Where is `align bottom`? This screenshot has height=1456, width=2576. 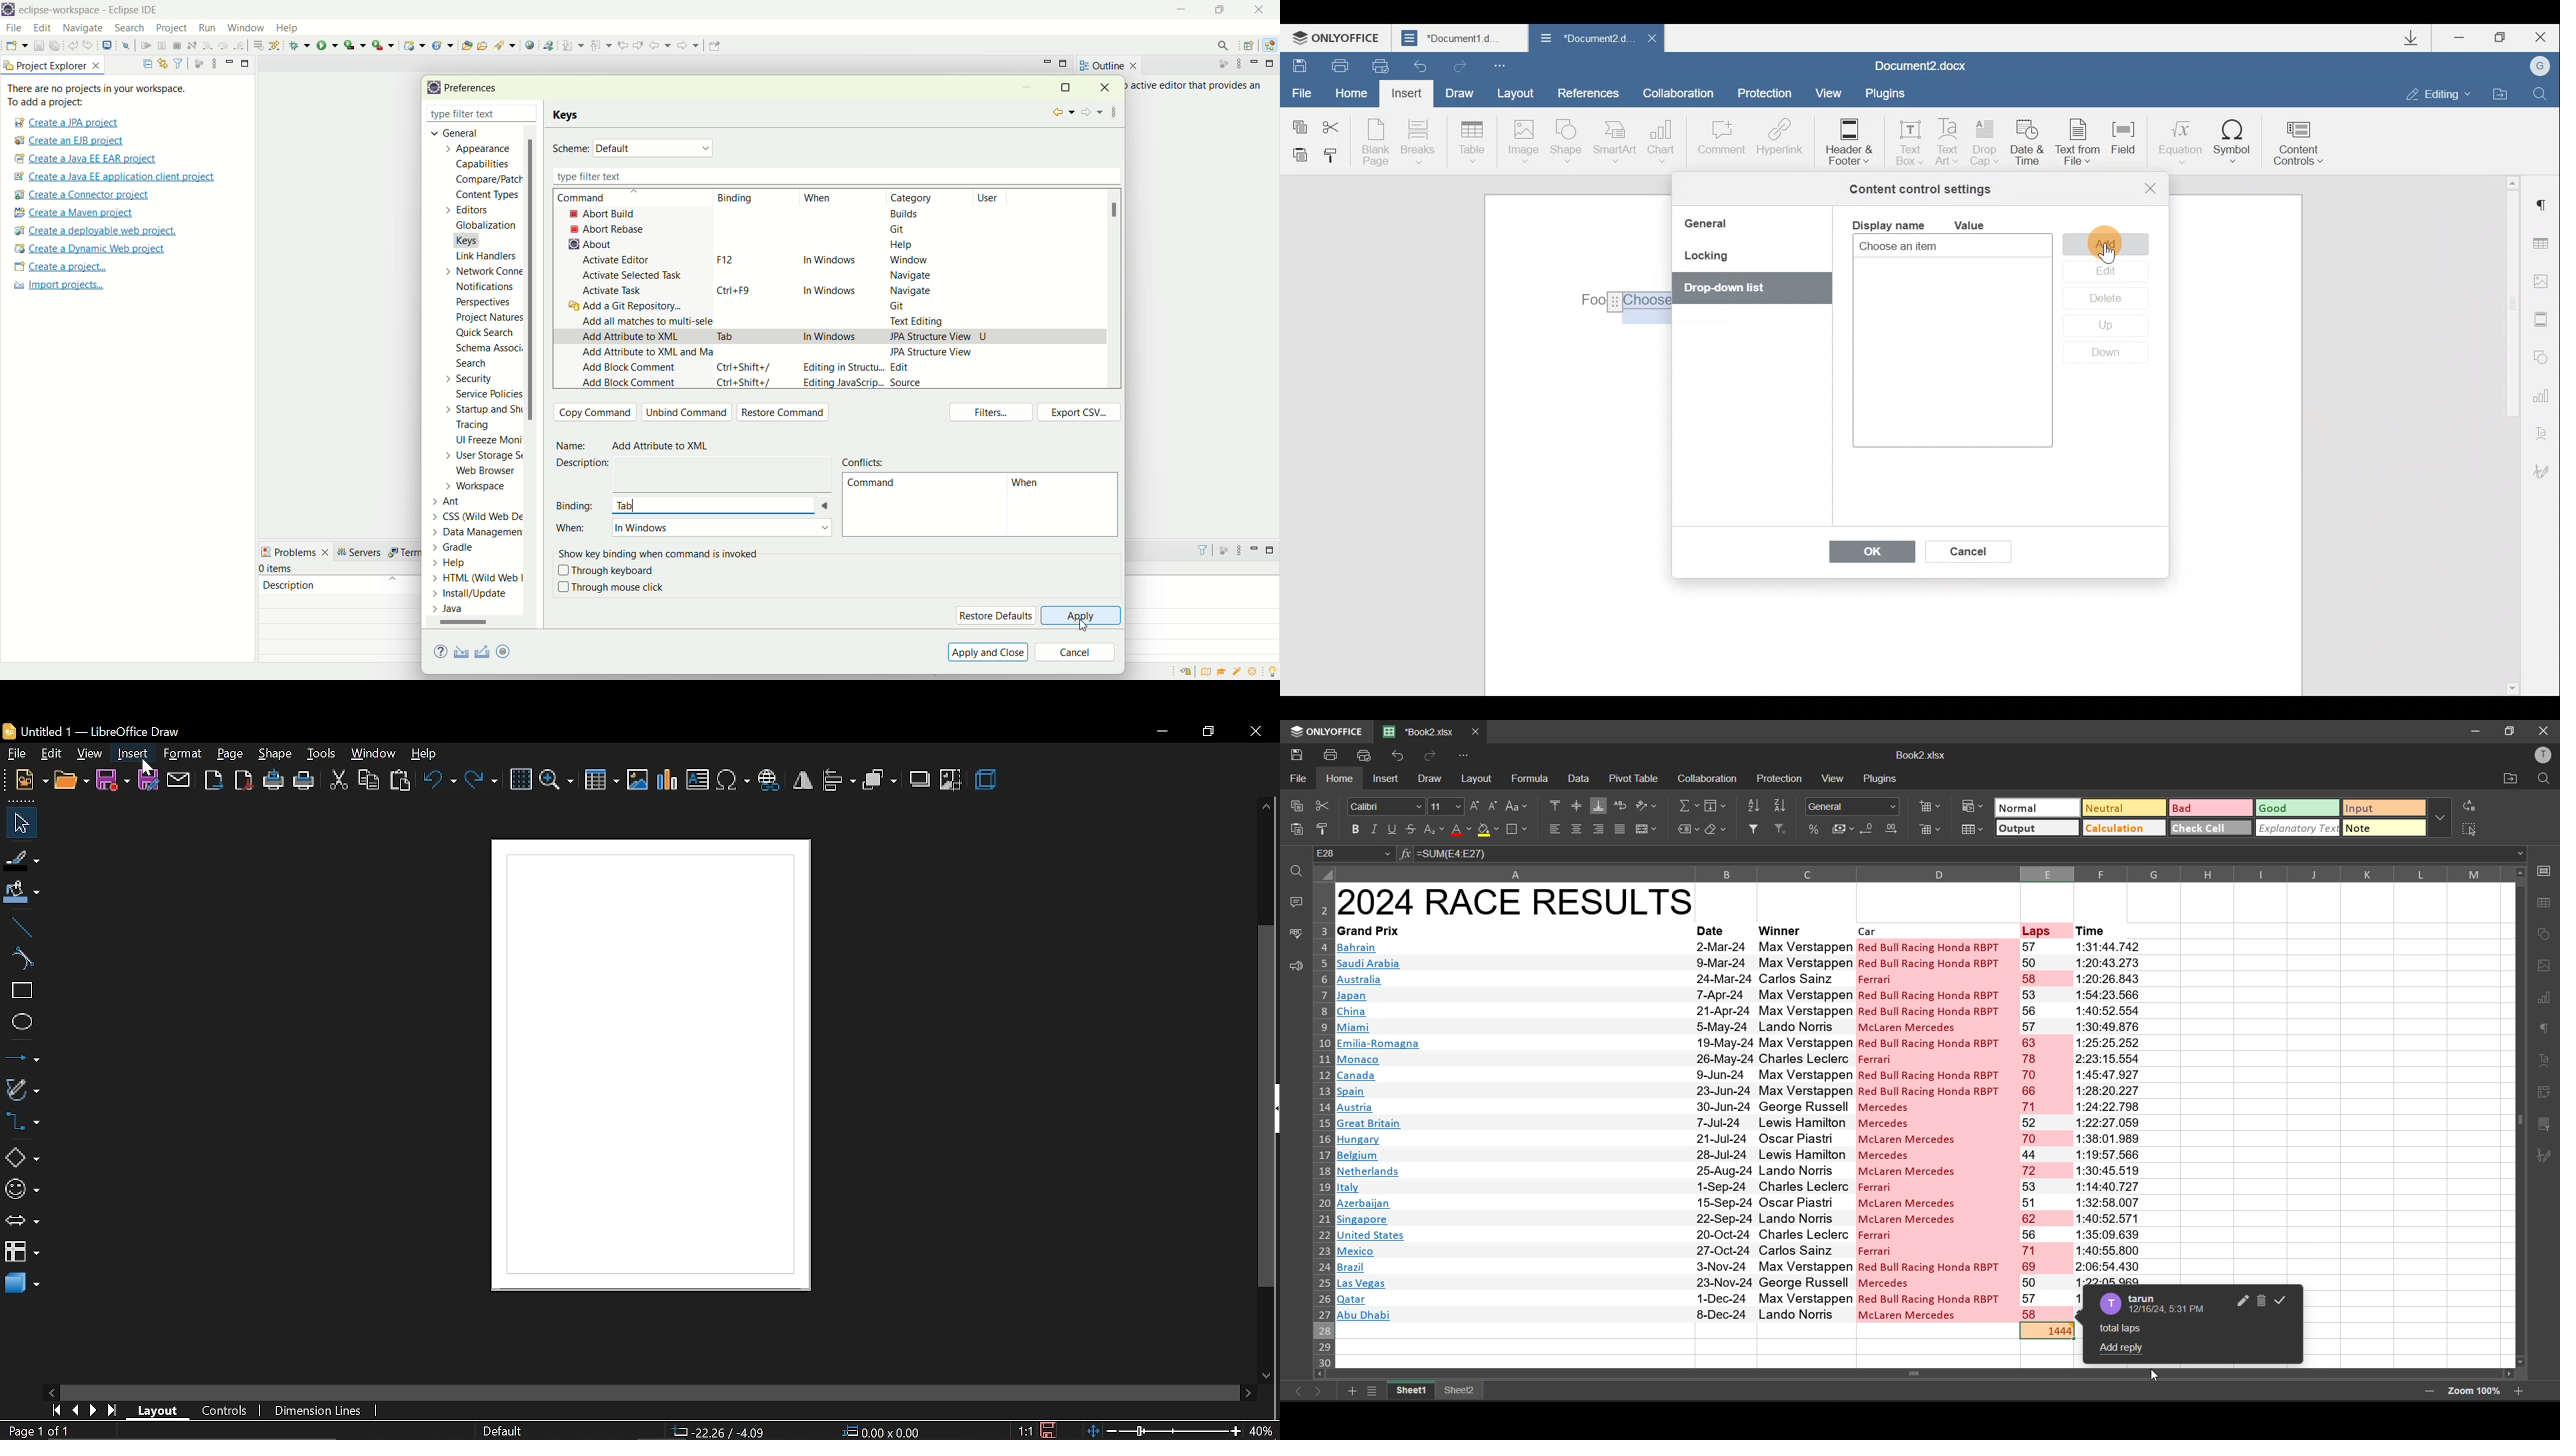 align bottom is located at coordinates (1597, 805).